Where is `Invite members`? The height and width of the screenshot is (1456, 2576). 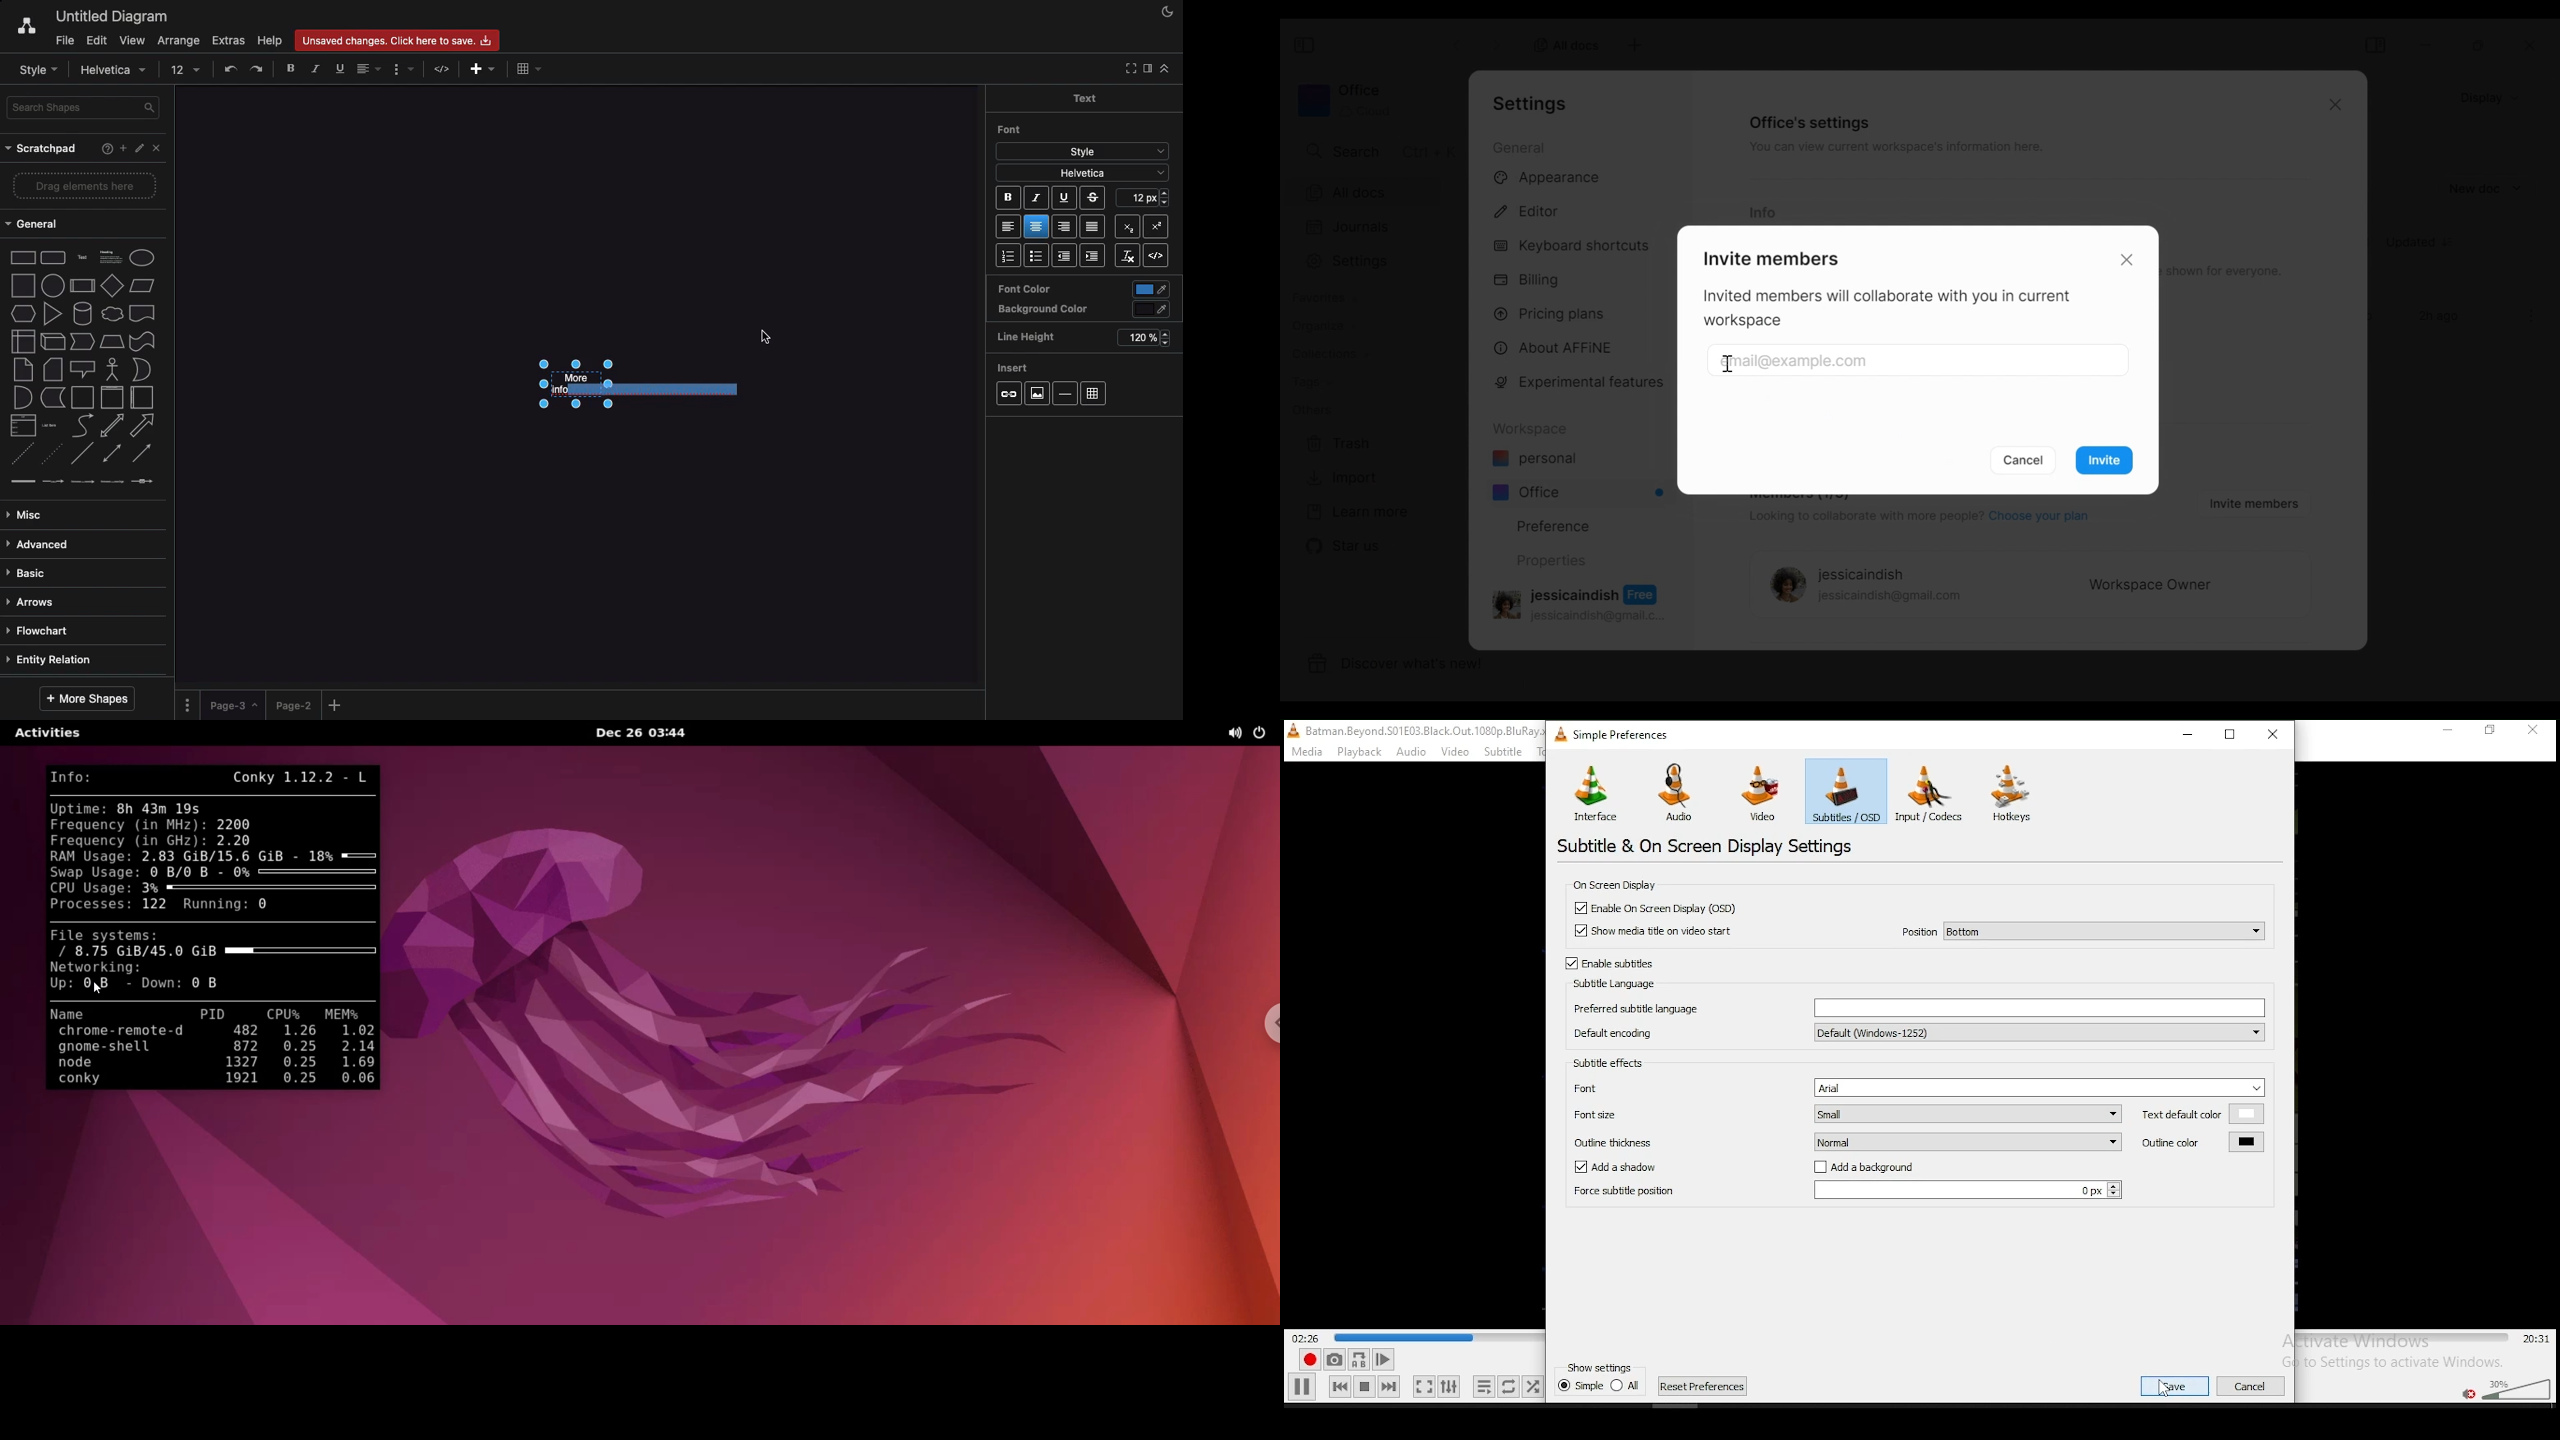
Invite members is located at coordinates (2251, 503).